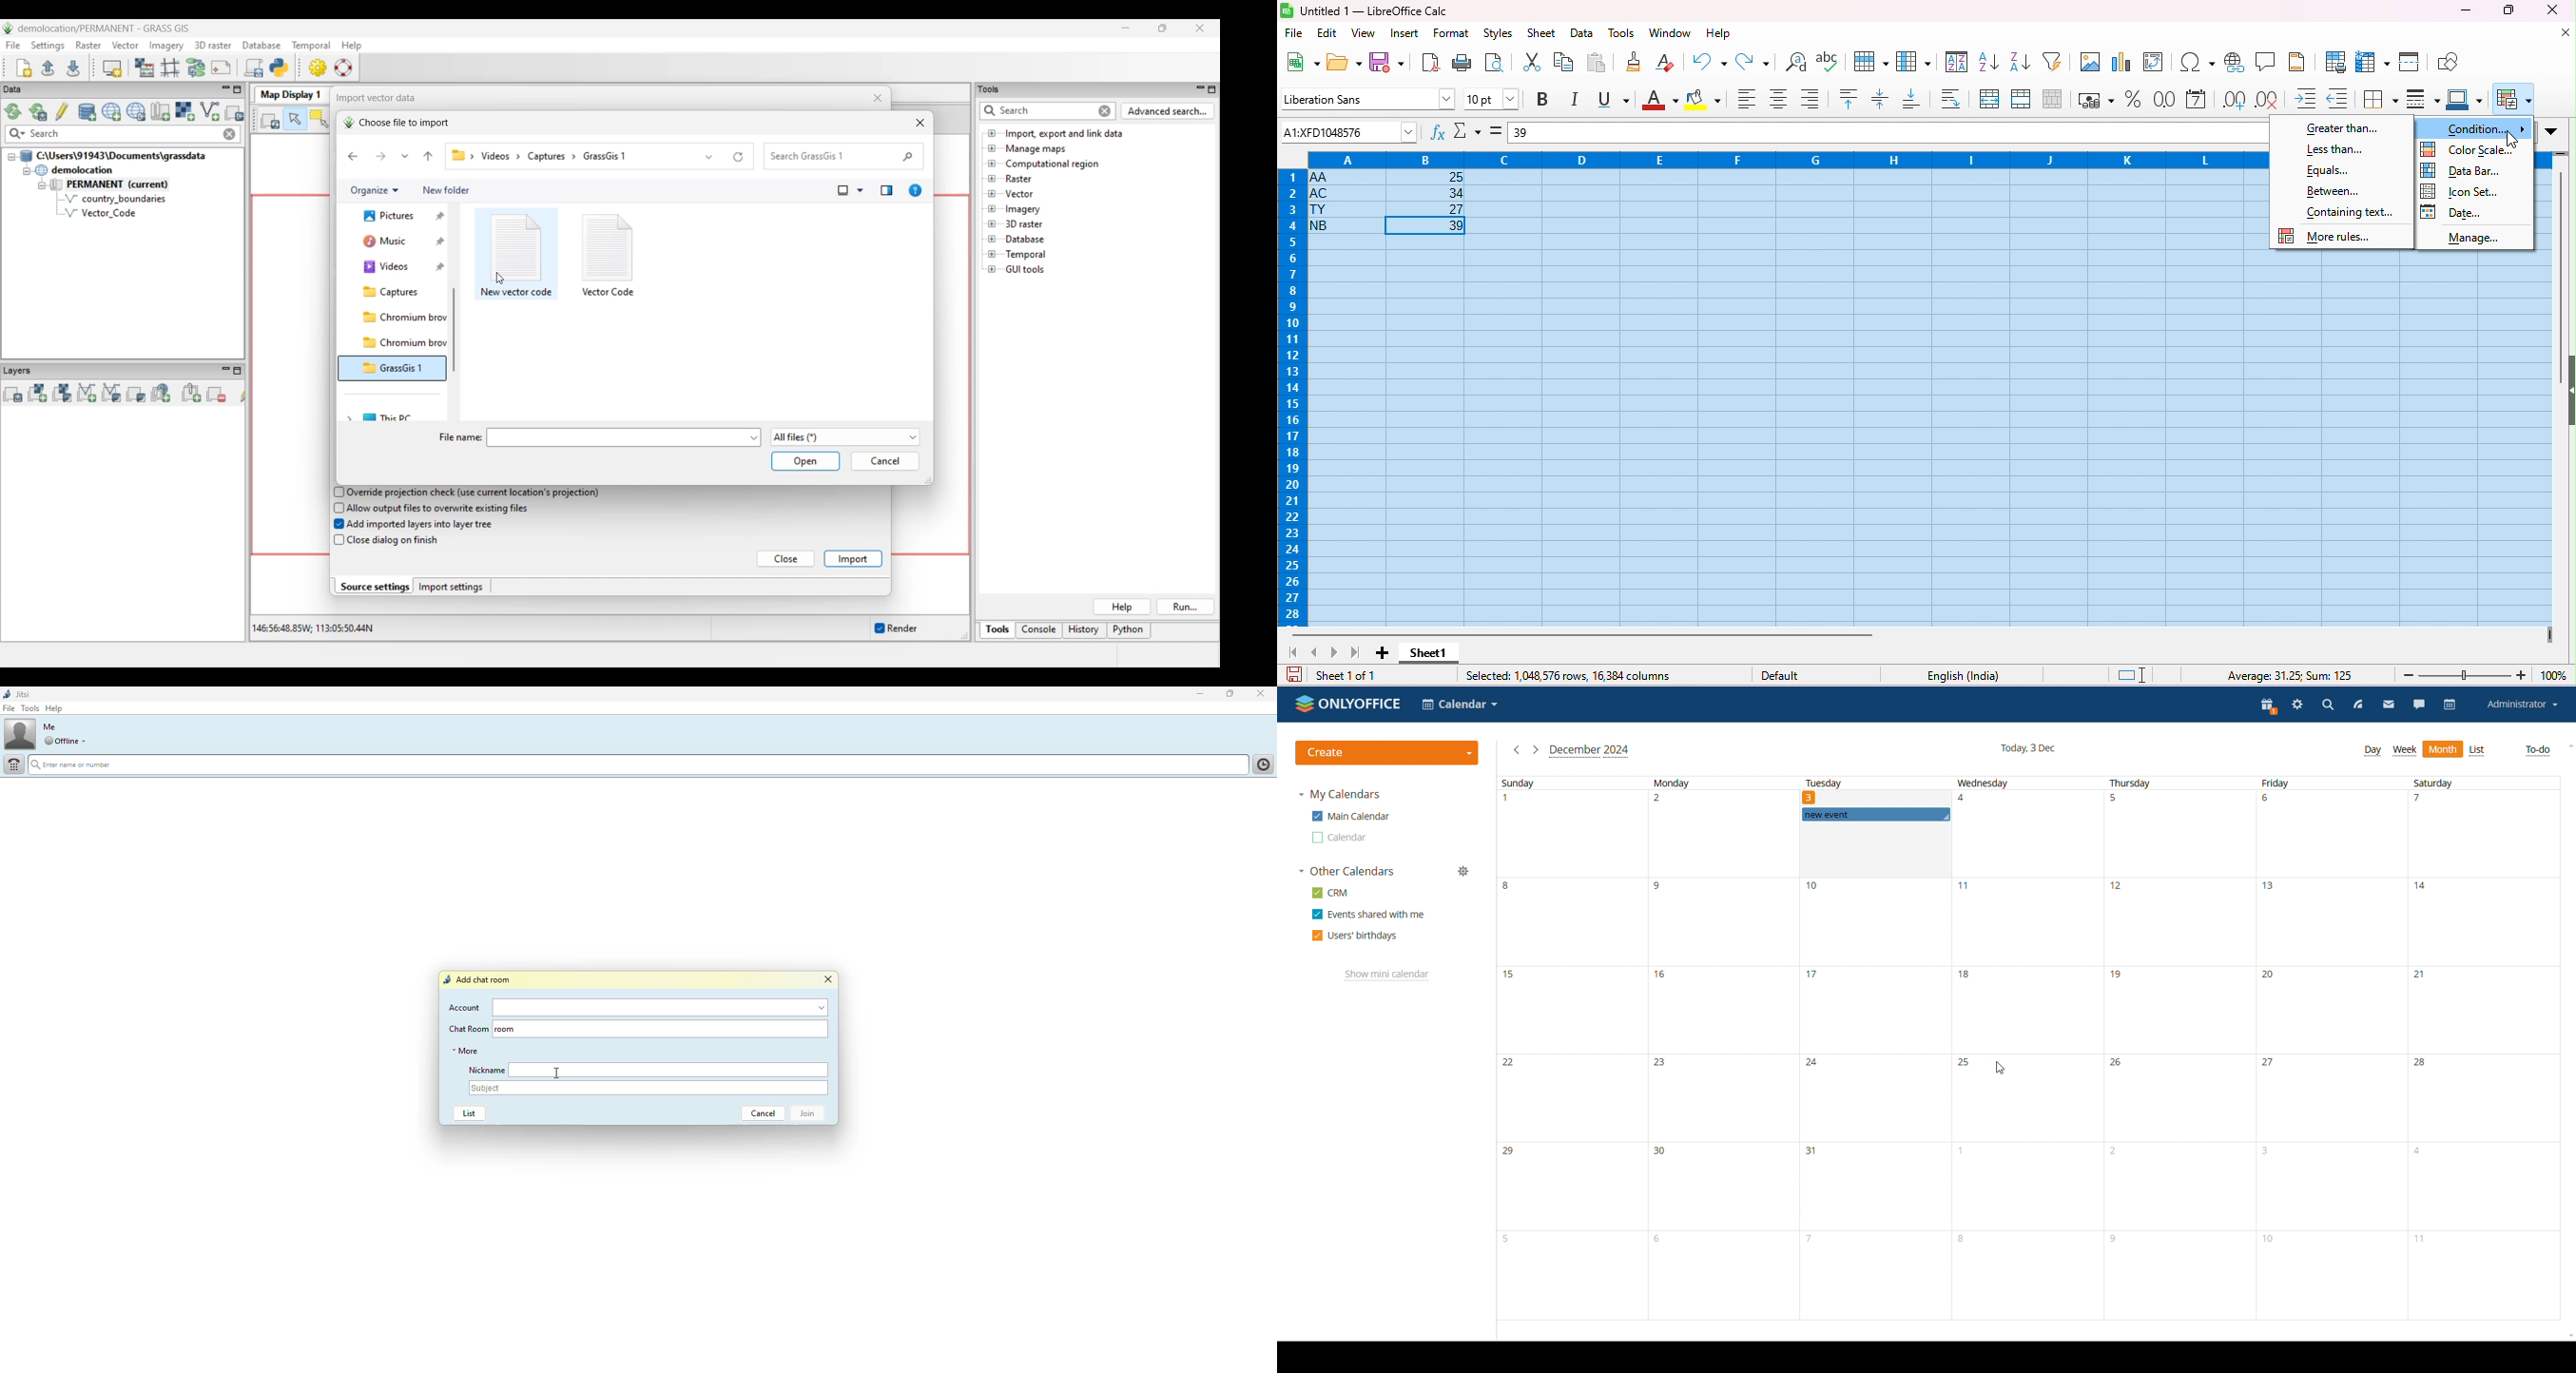  What do you see at coordinates (1363, 34) in the screenshot?
I see `view` at bounding box center [1363, 34].